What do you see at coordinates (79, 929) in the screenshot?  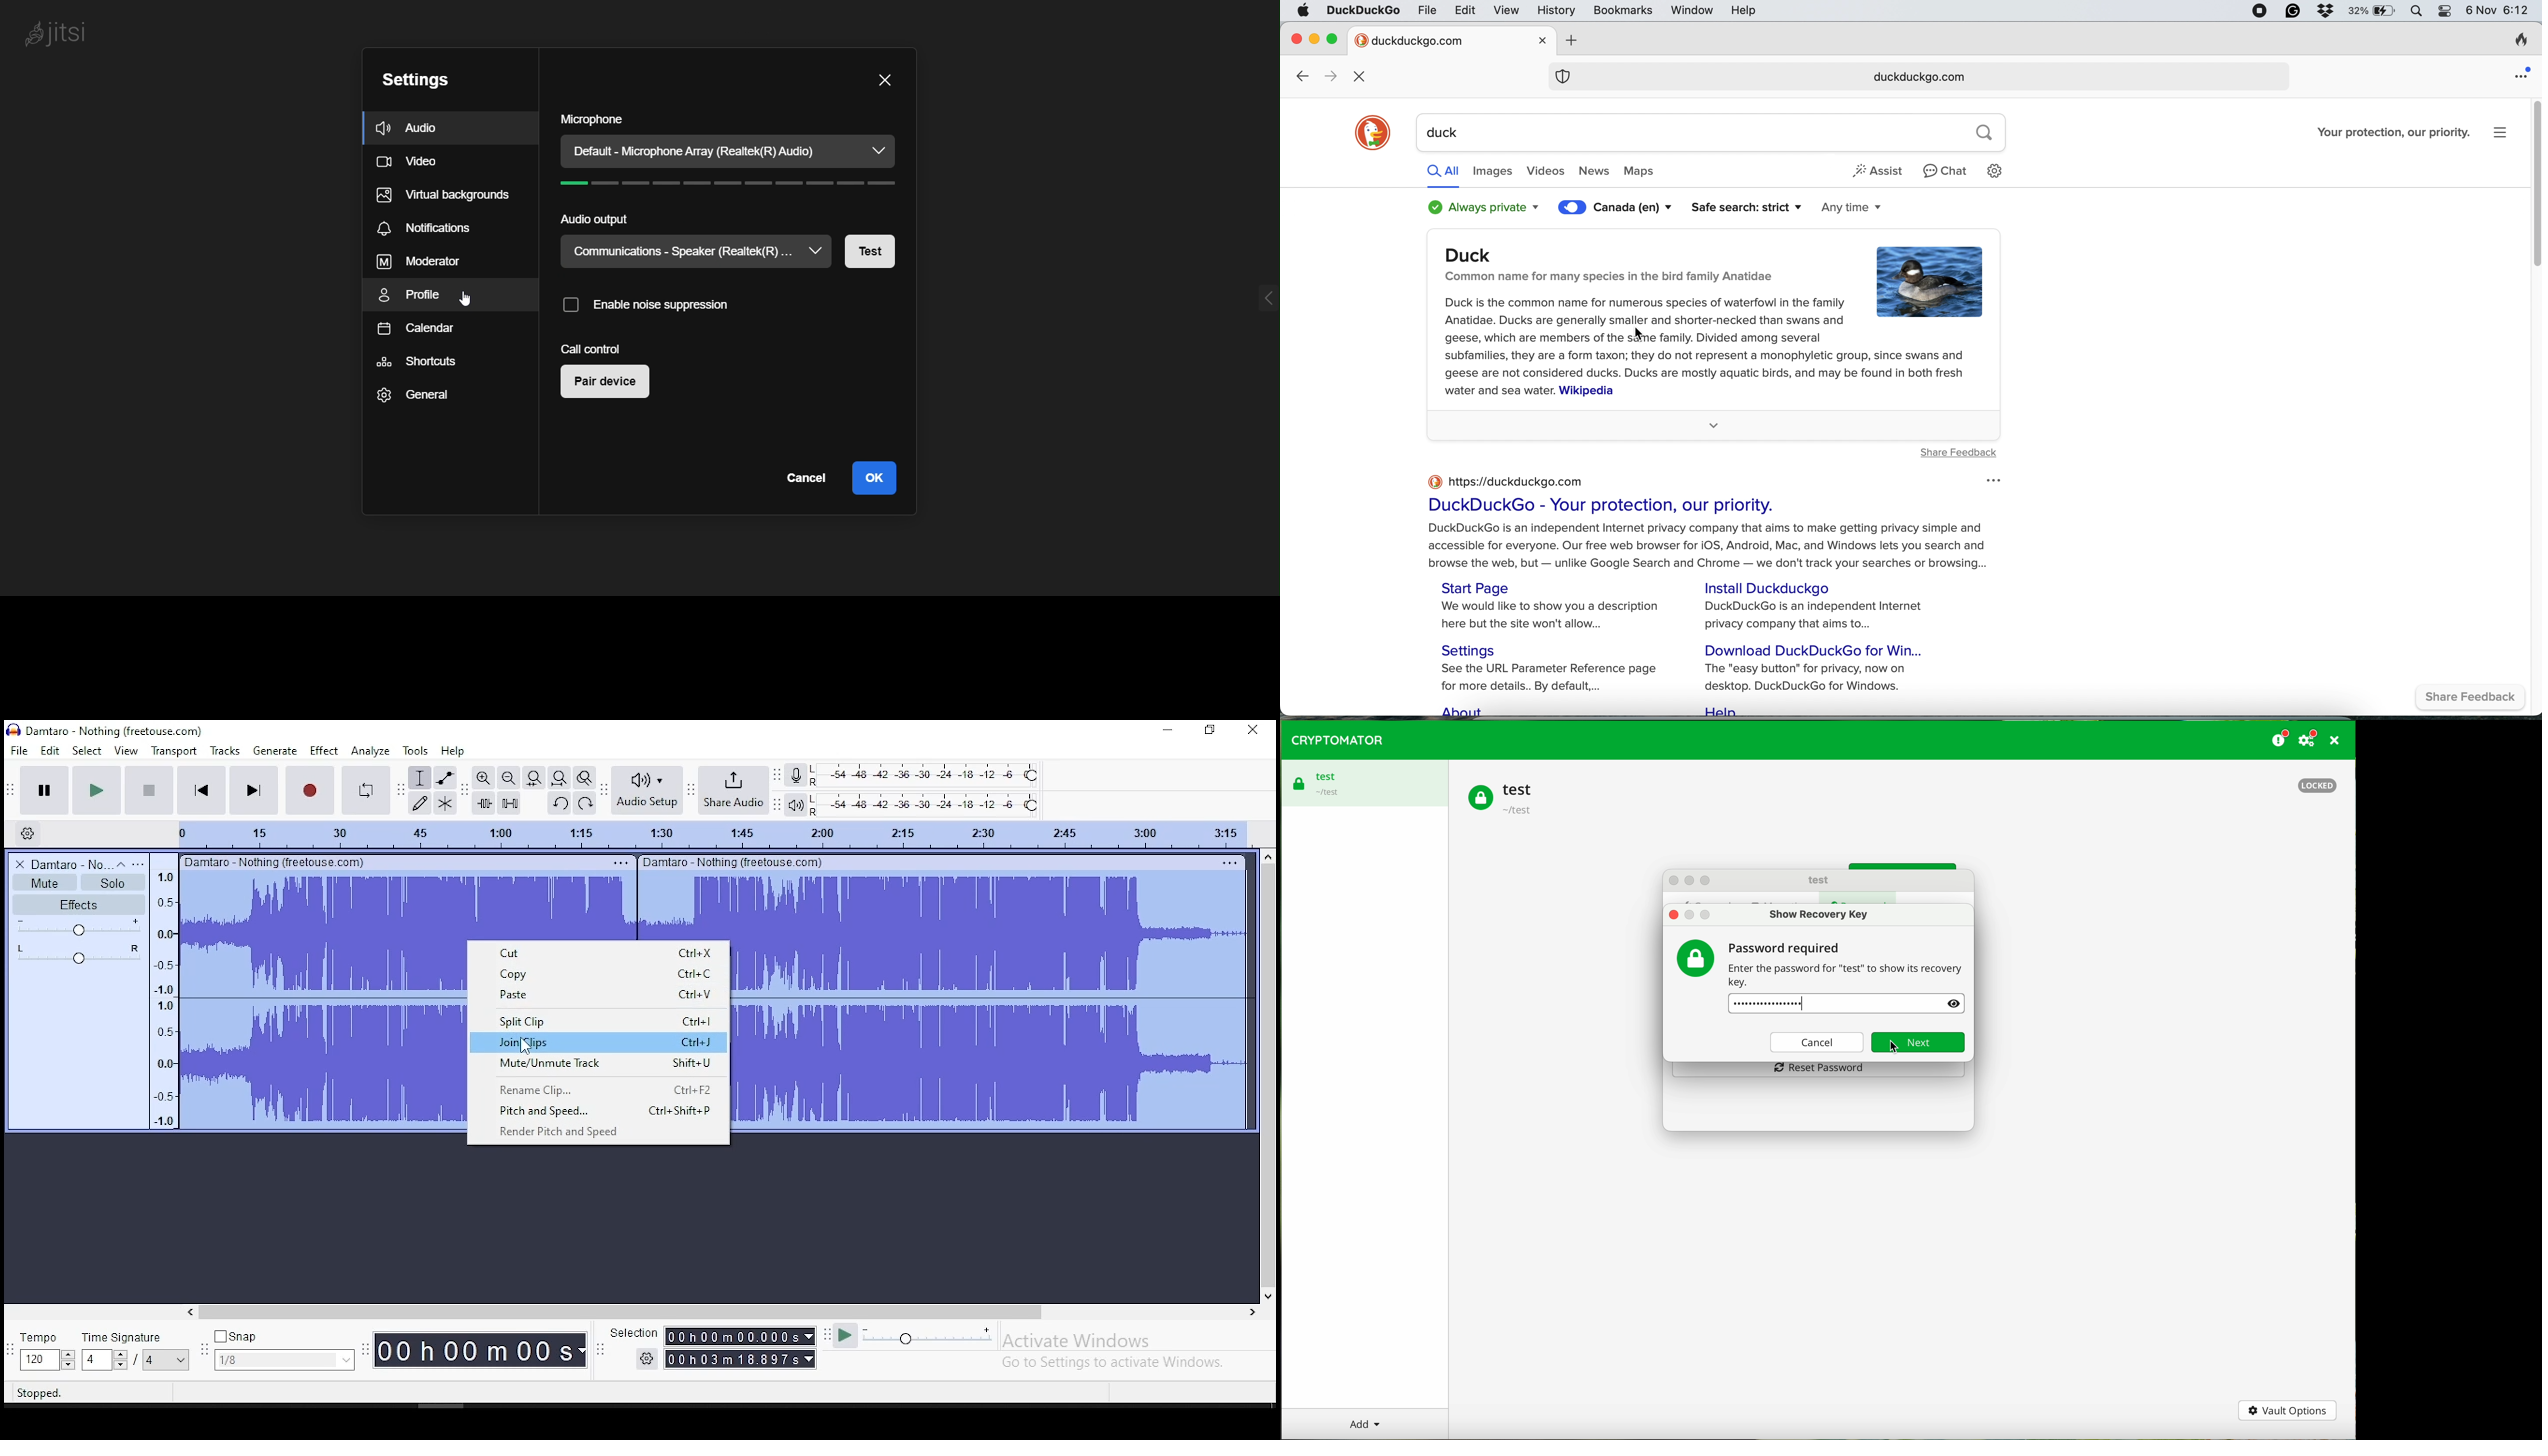 I see `volume` at bounding box center [79, 929].